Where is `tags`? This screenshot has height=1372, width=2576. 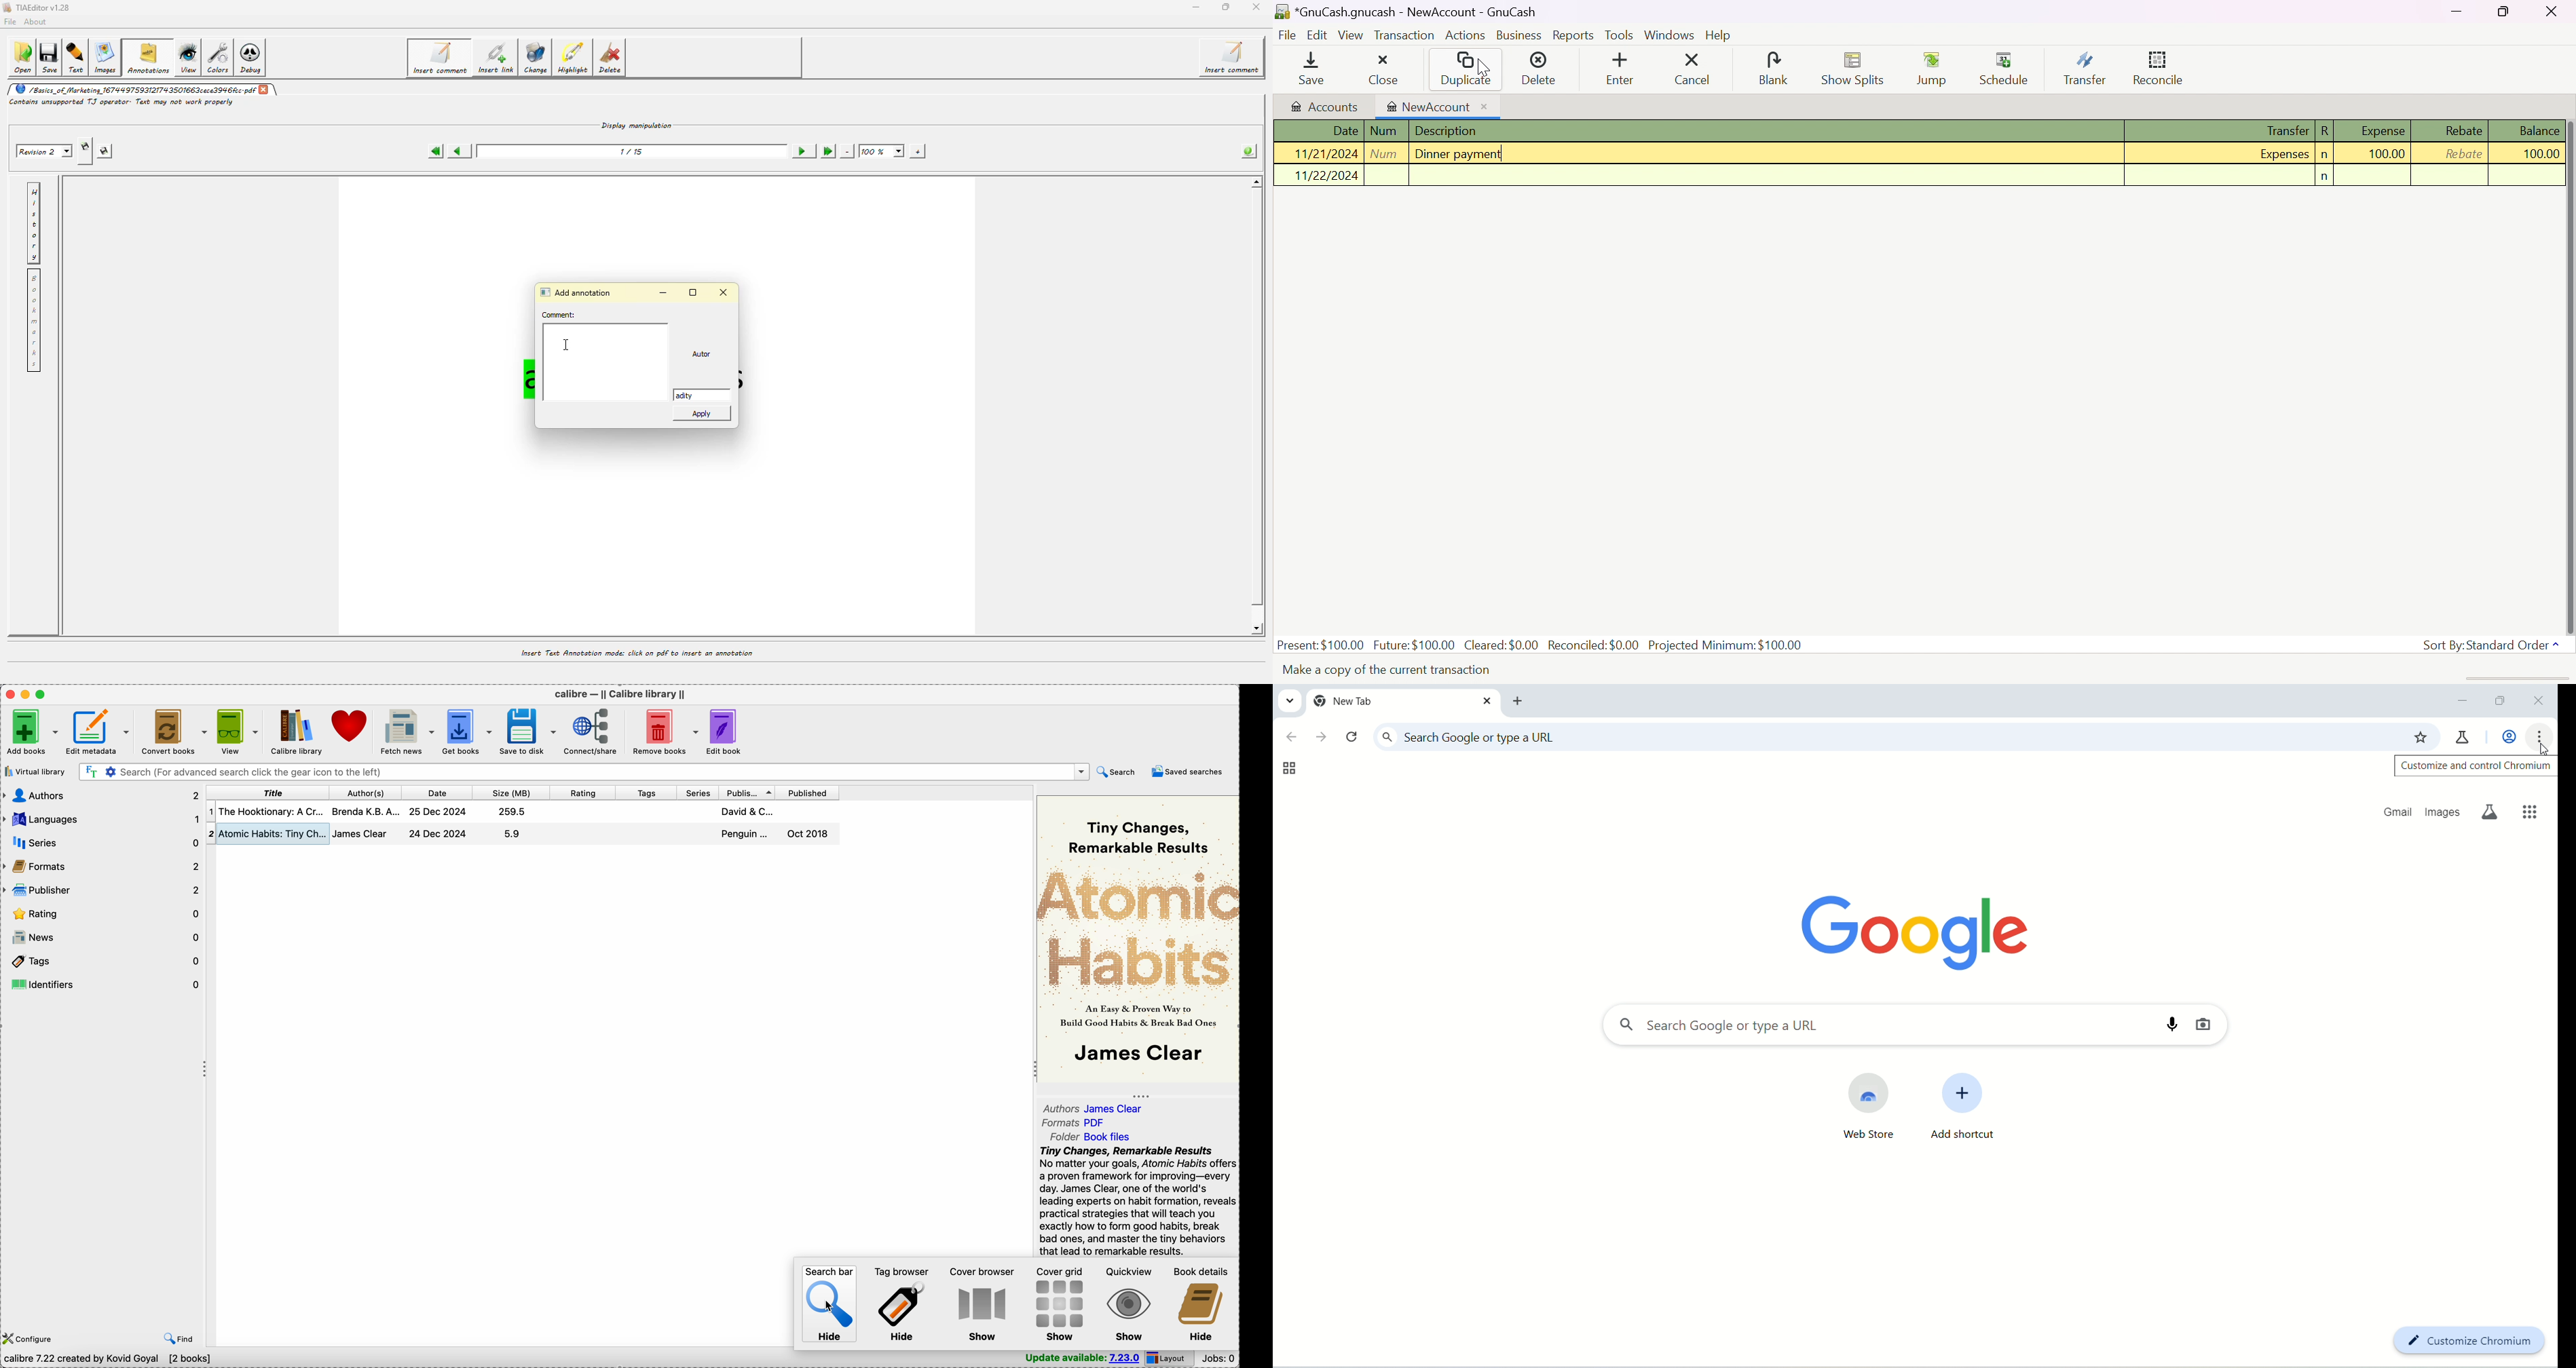
tags is located at coordinates (645, 792).